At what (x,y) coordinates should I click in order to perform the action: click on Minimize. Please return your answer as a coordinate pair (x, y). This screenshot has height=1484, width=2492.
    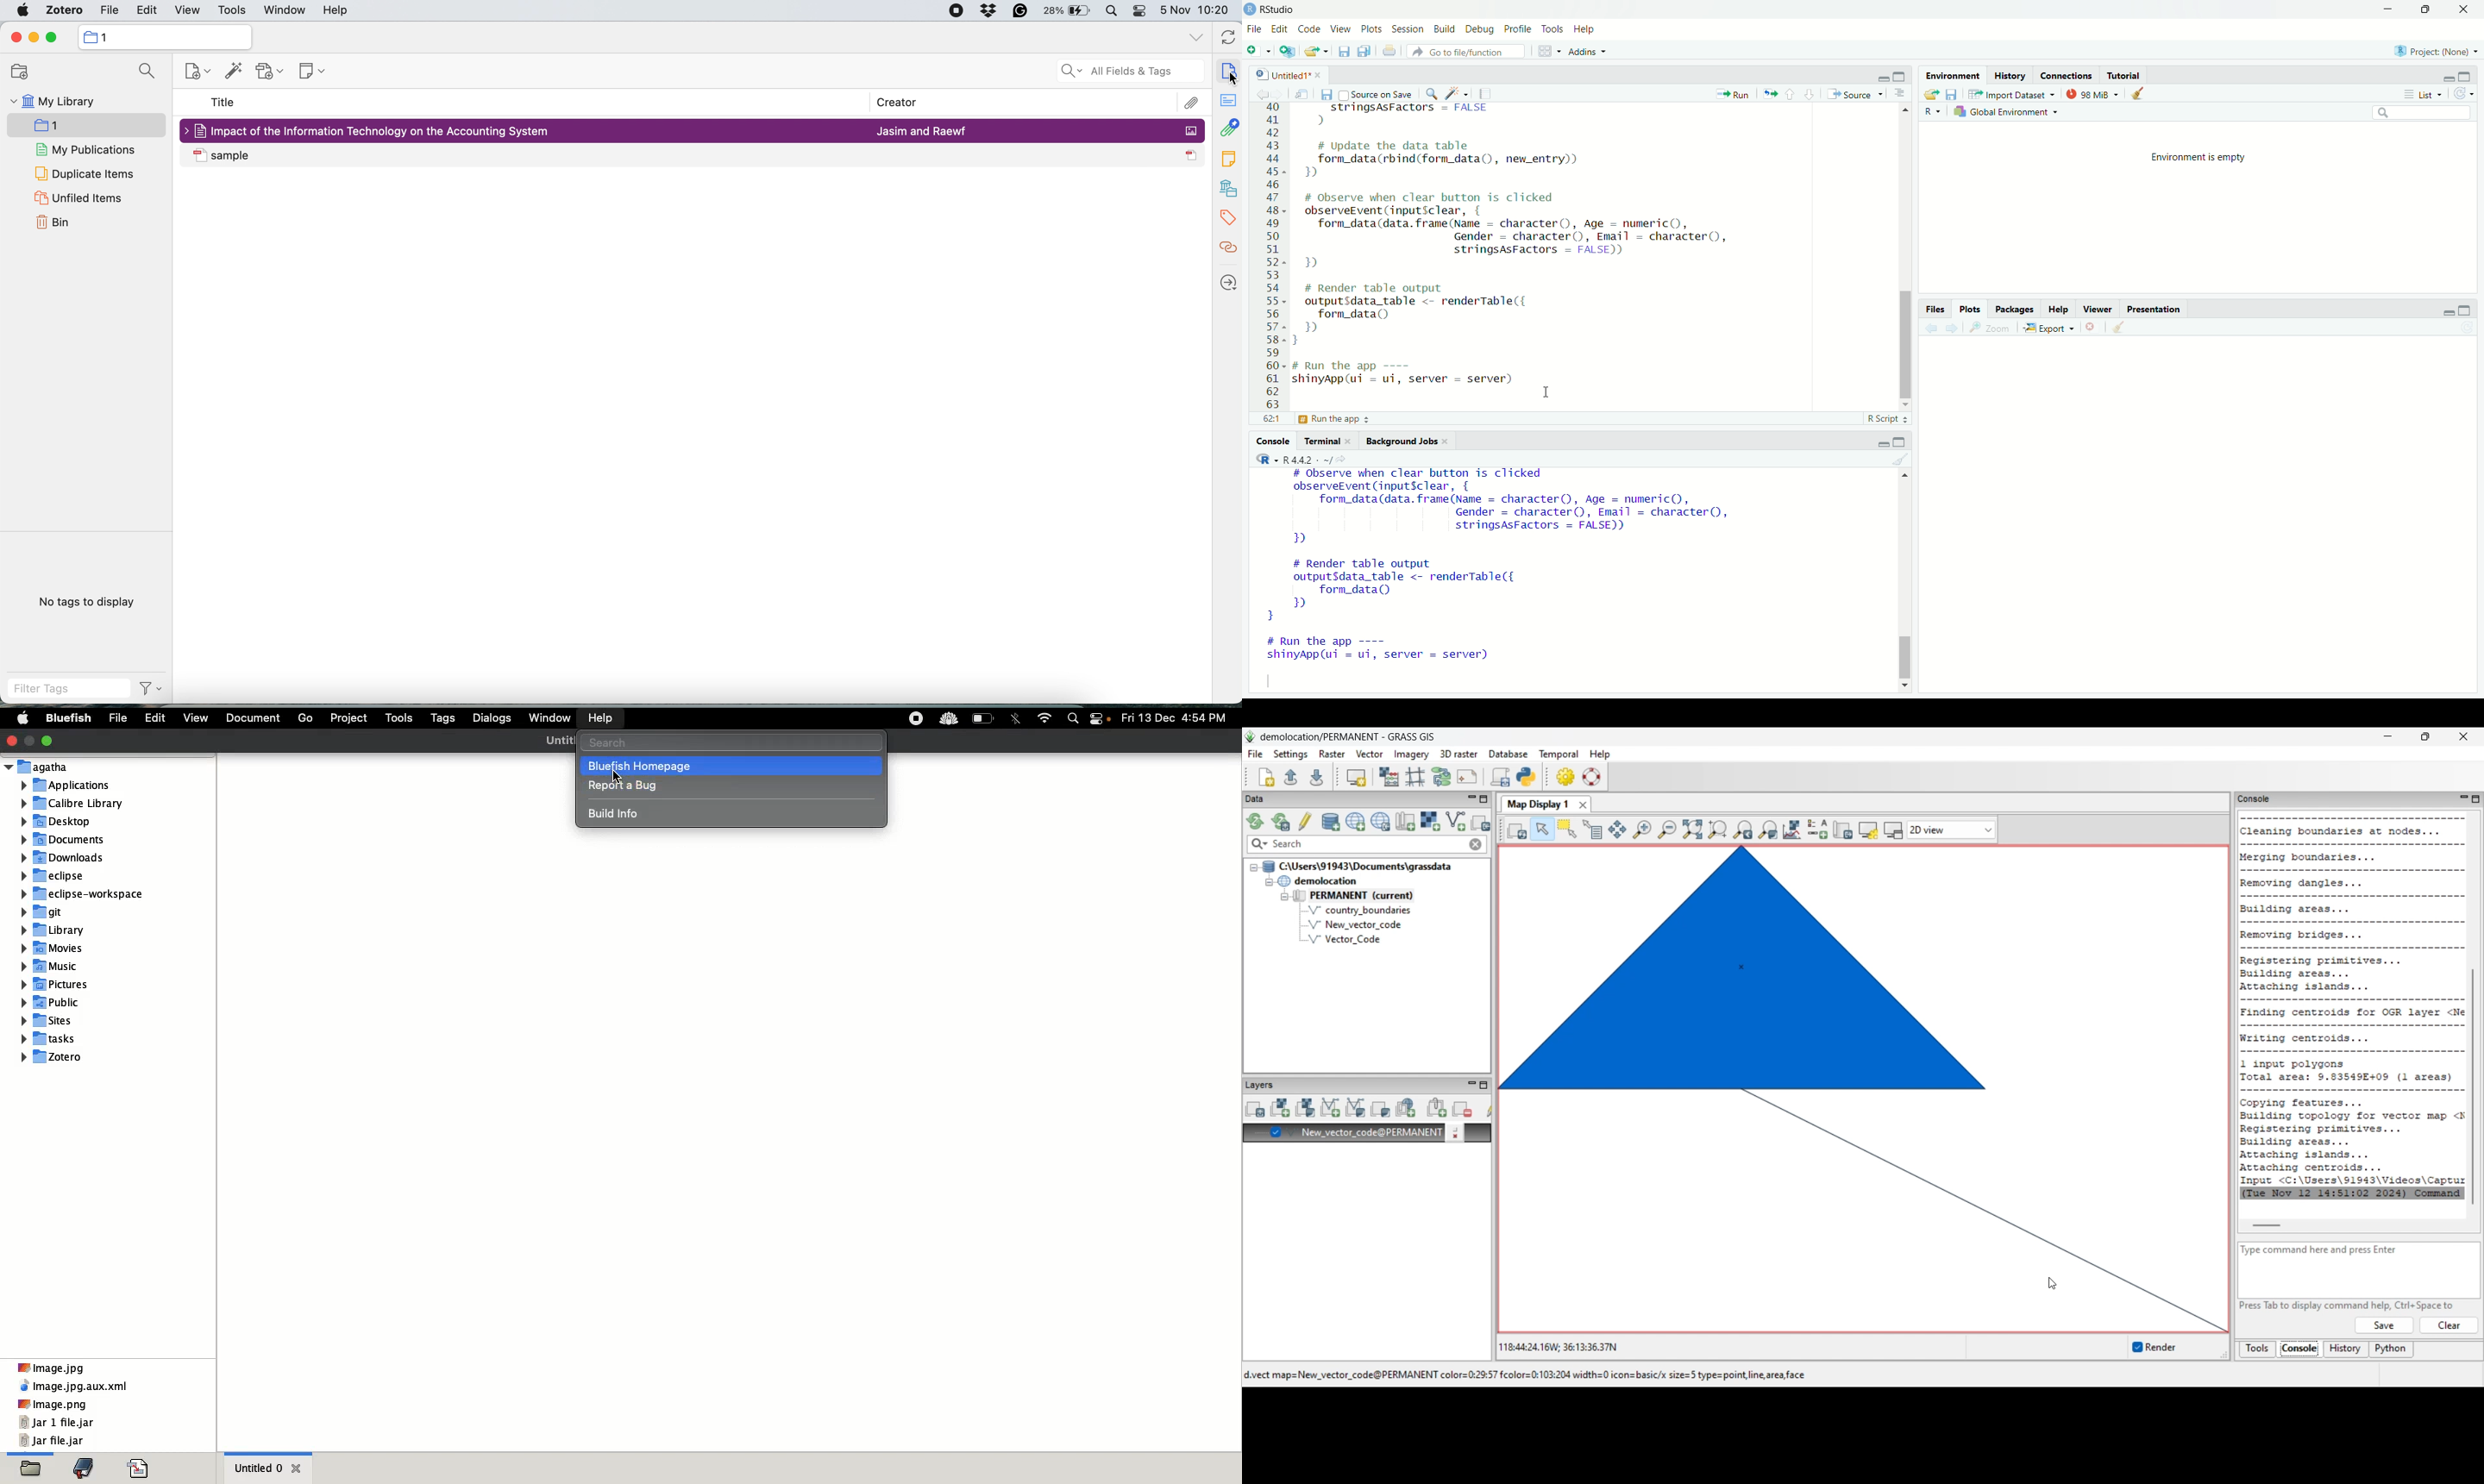
    Looking at the image, I should click on (28, 740).